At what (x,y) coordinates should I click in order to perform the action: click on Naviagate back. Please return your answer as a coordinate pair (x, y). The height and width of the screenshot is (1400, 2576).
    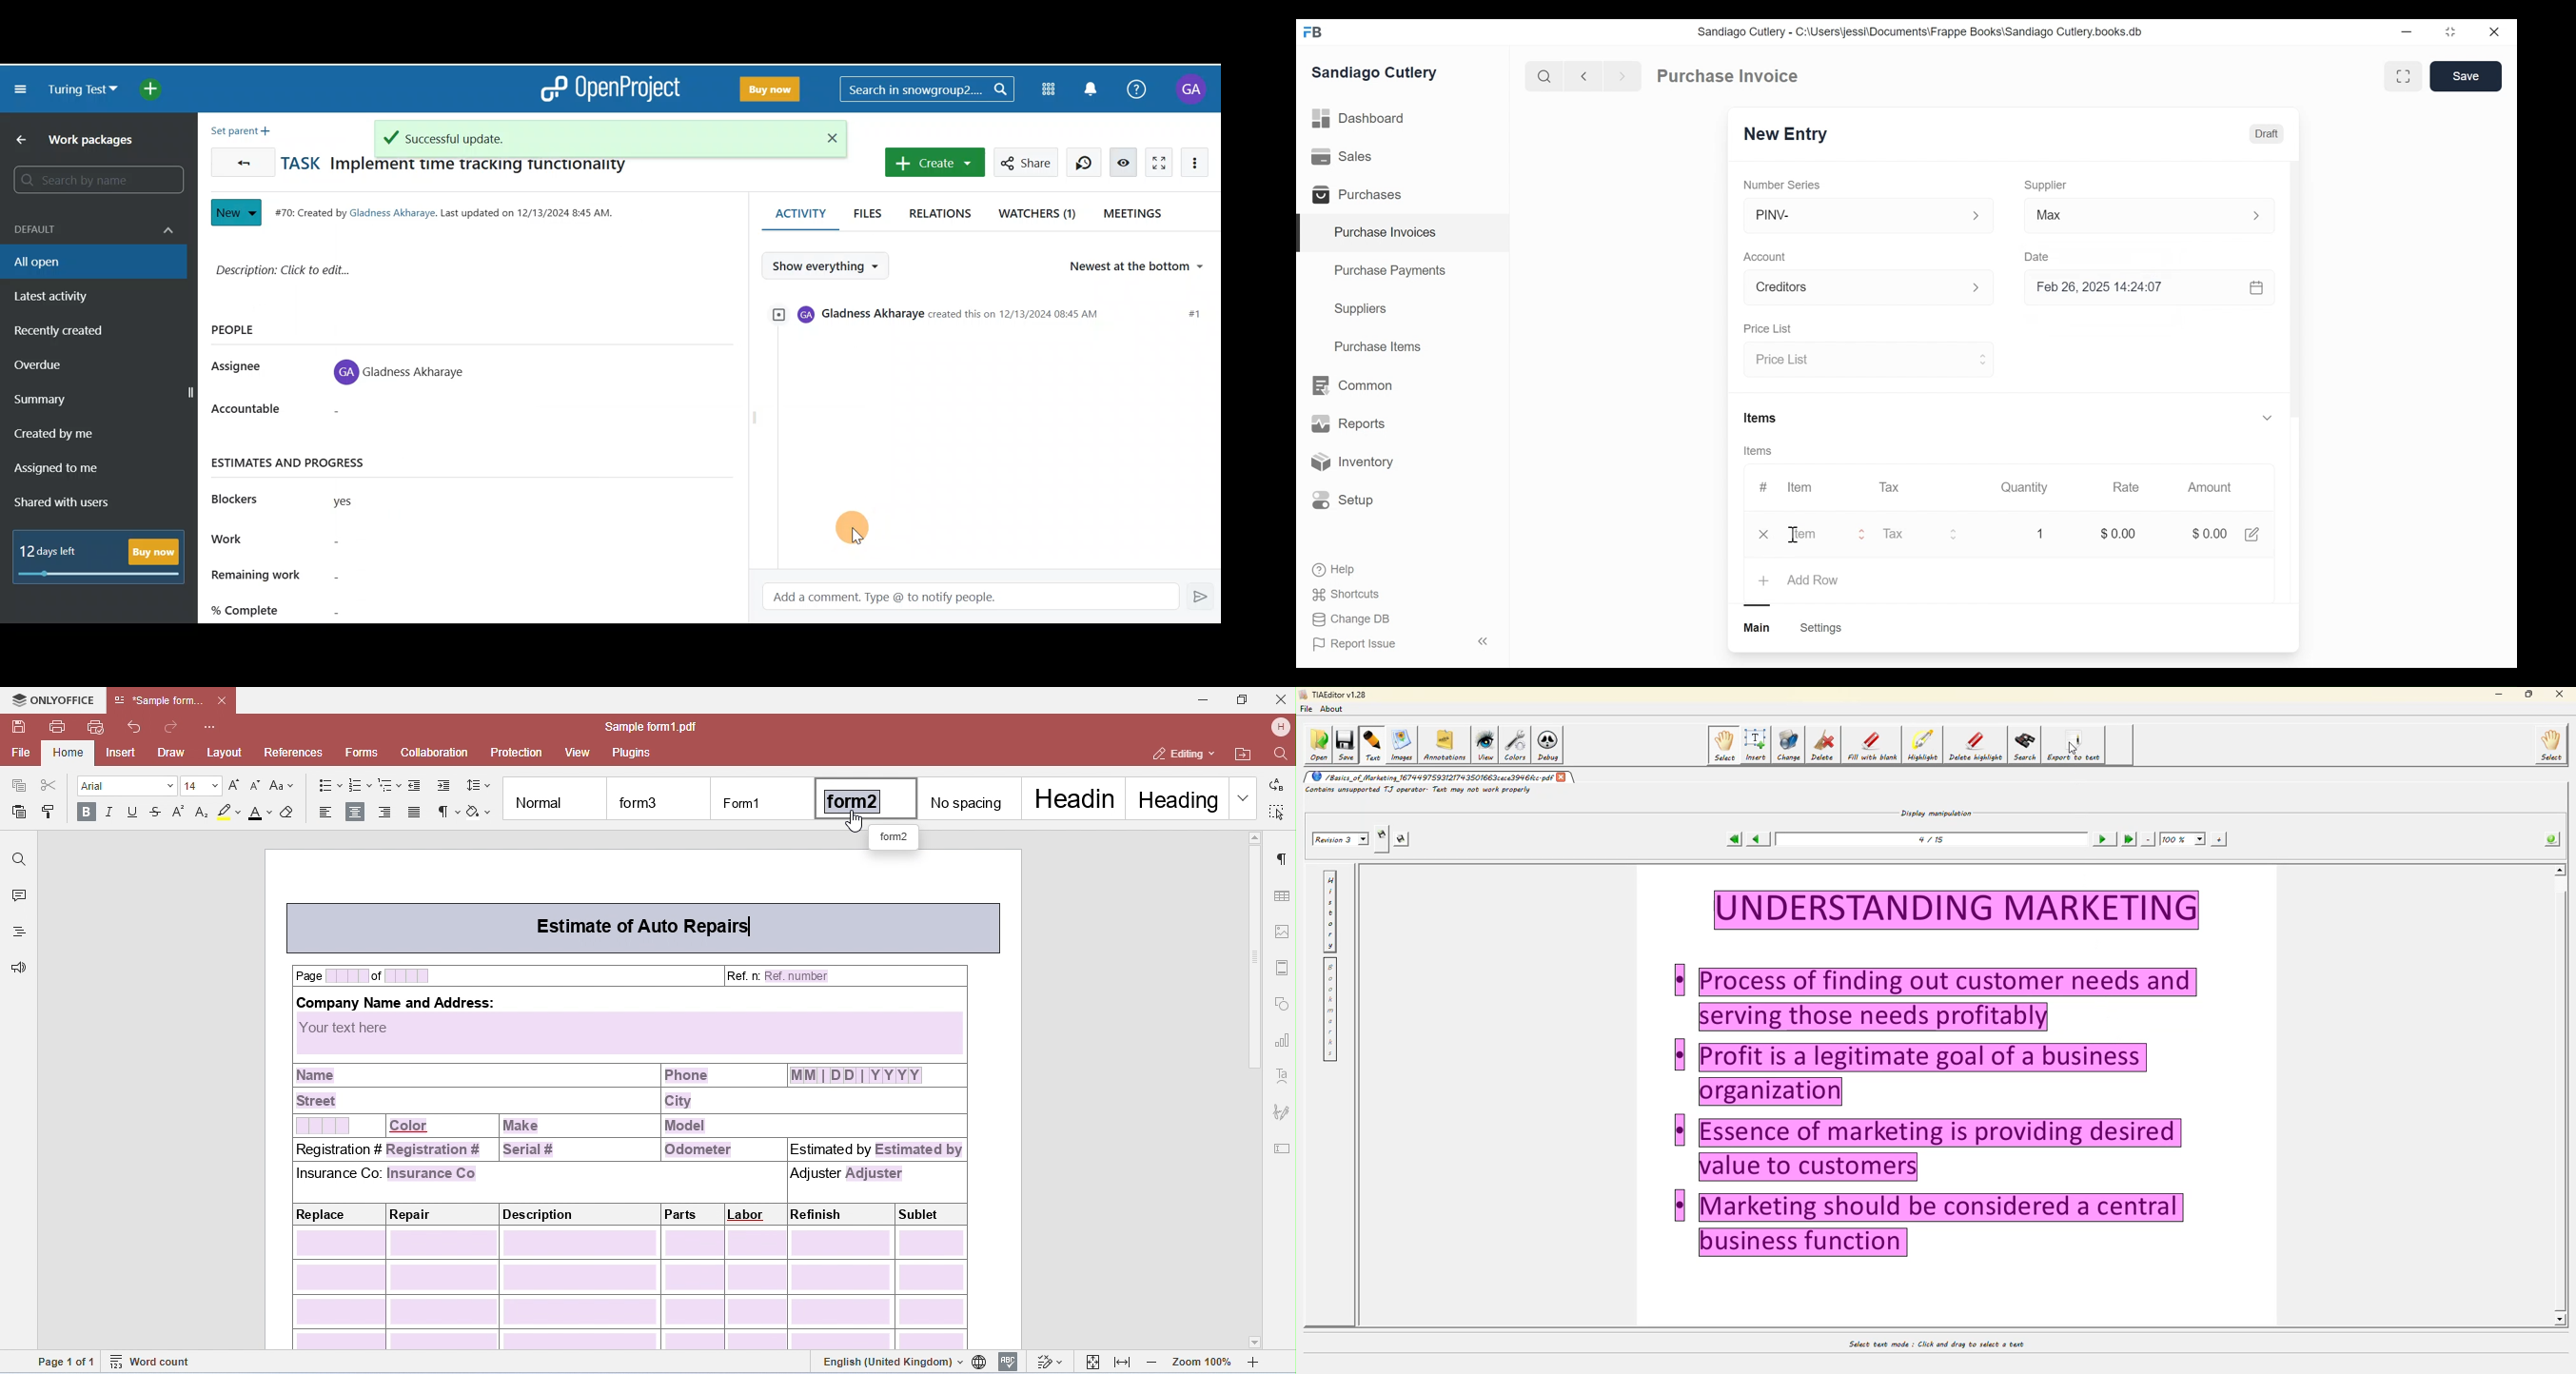
    Looking at the image, I should click on (1584, 75).